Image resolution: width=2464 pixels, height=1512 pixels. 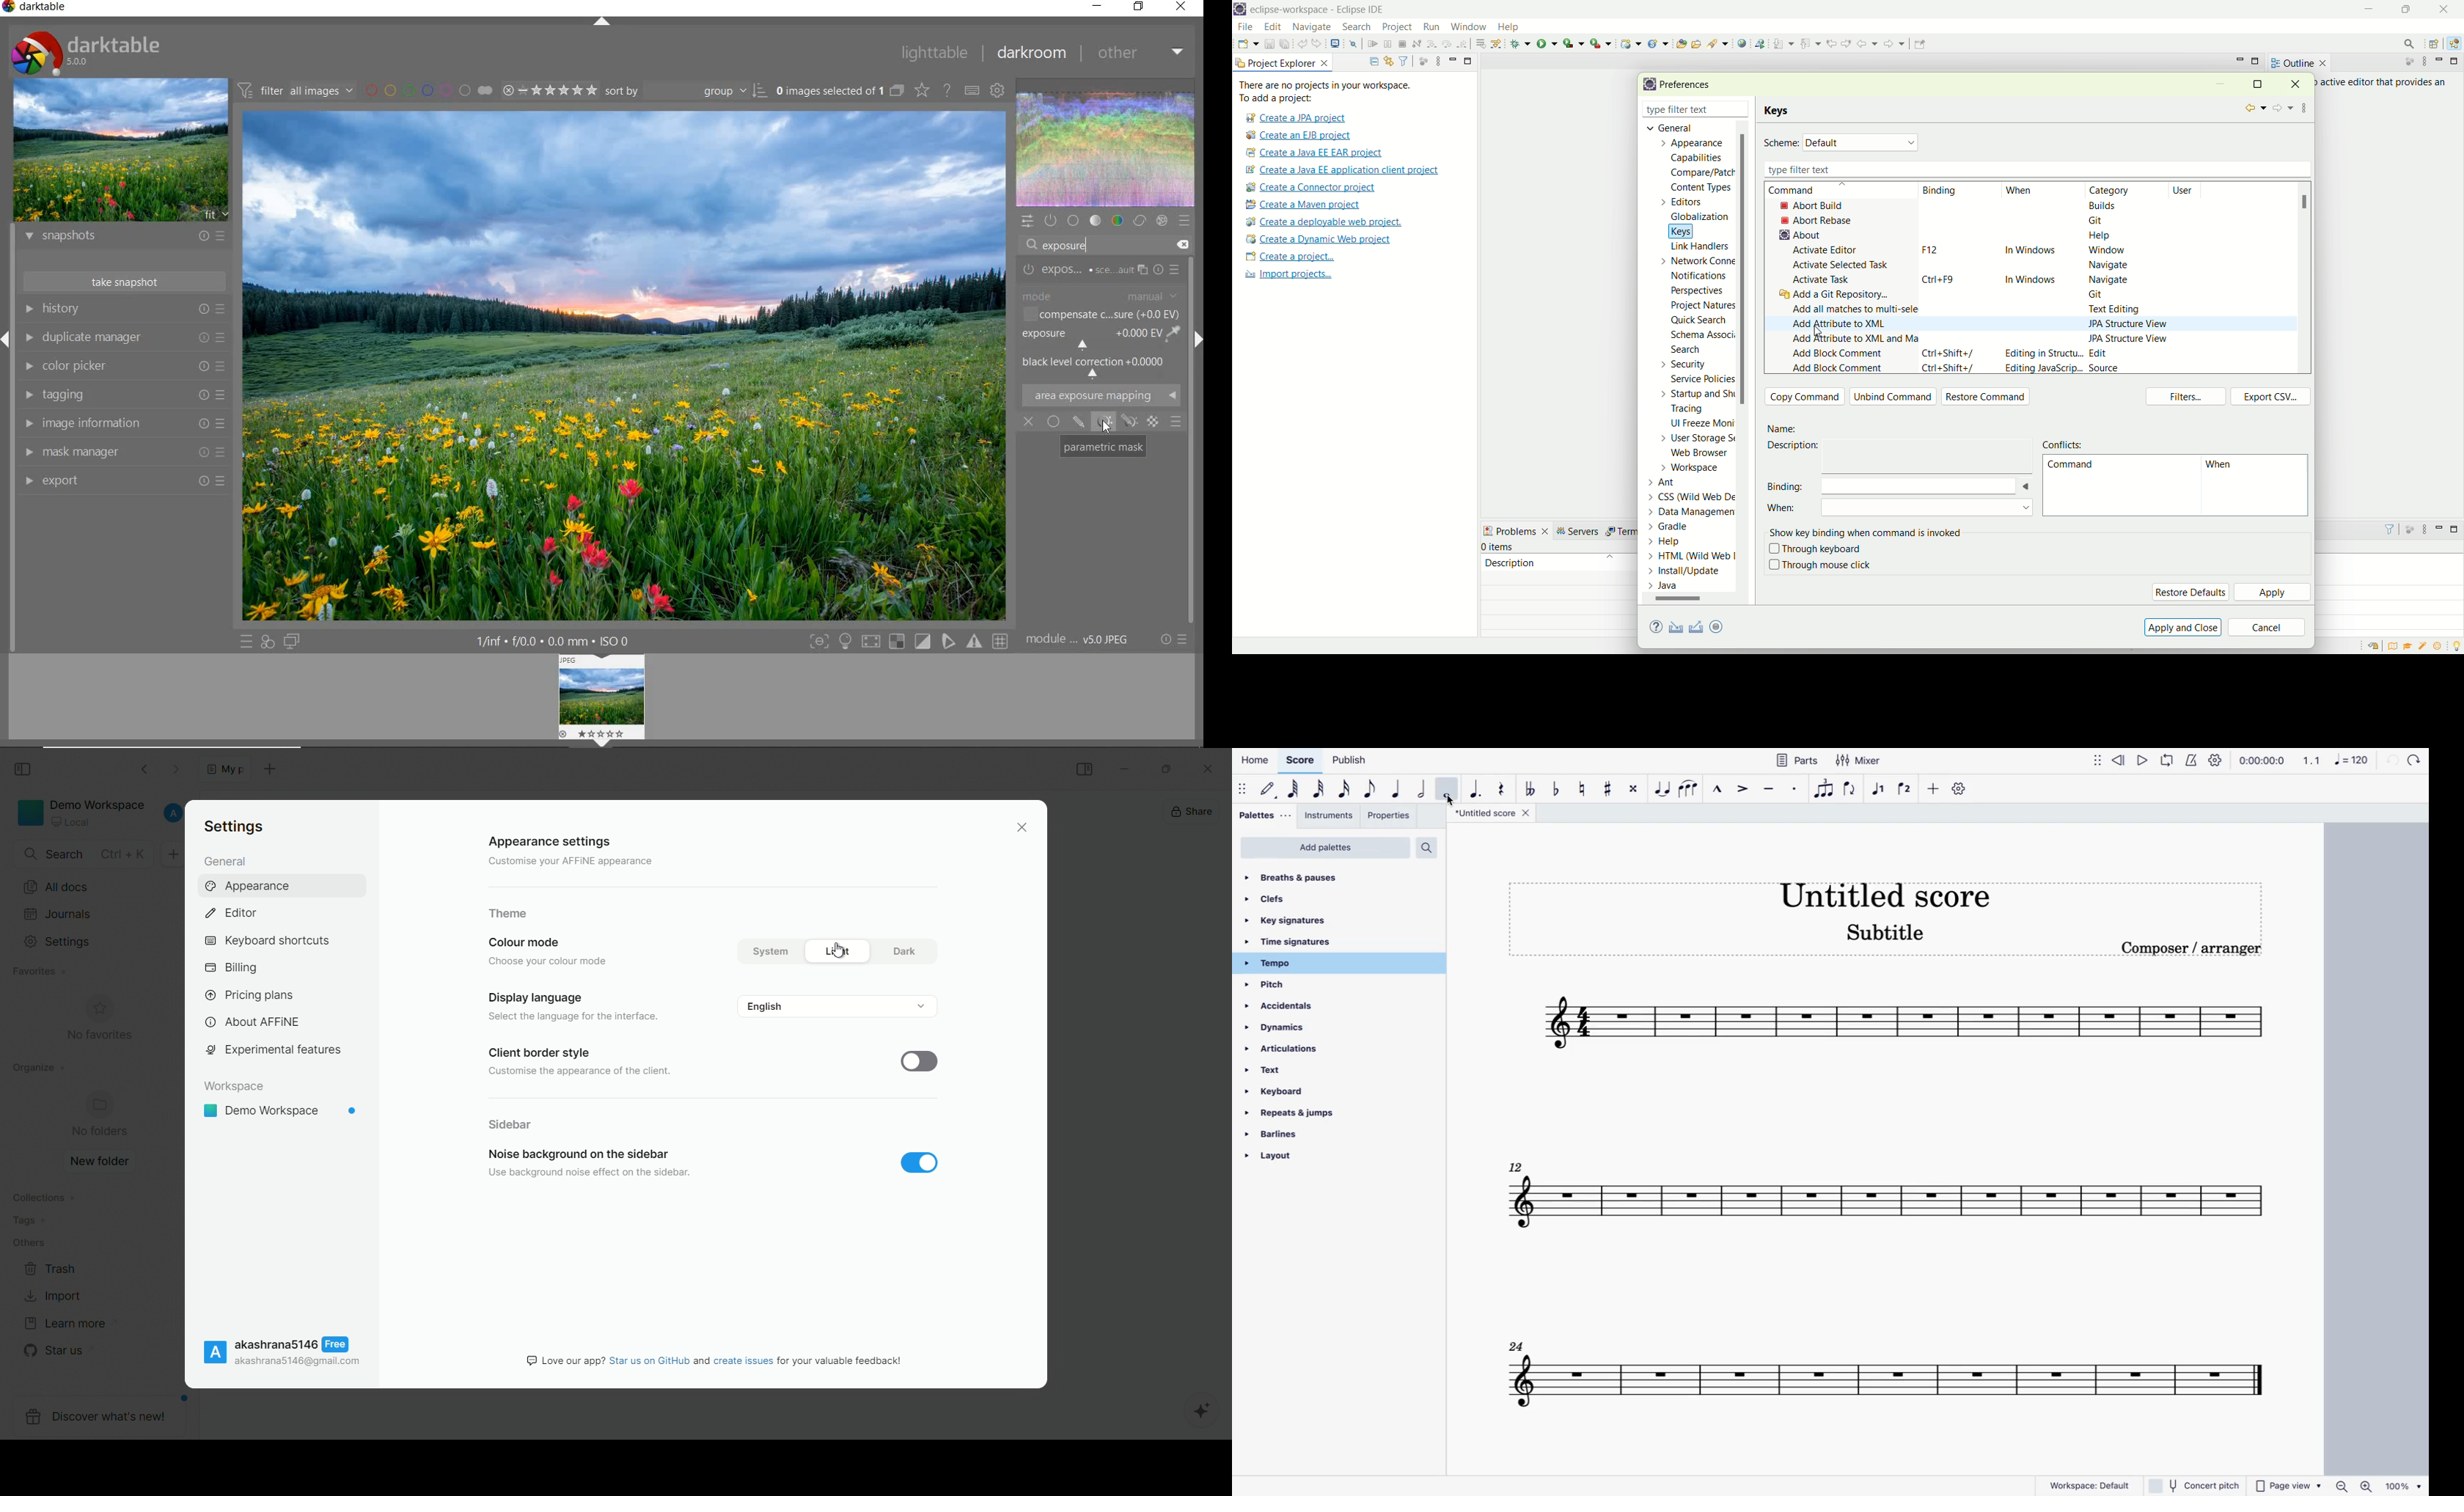 What do you see at coordinates (176, 768) in the screenshot?
I see `forward` at bounding box center [176, 768].